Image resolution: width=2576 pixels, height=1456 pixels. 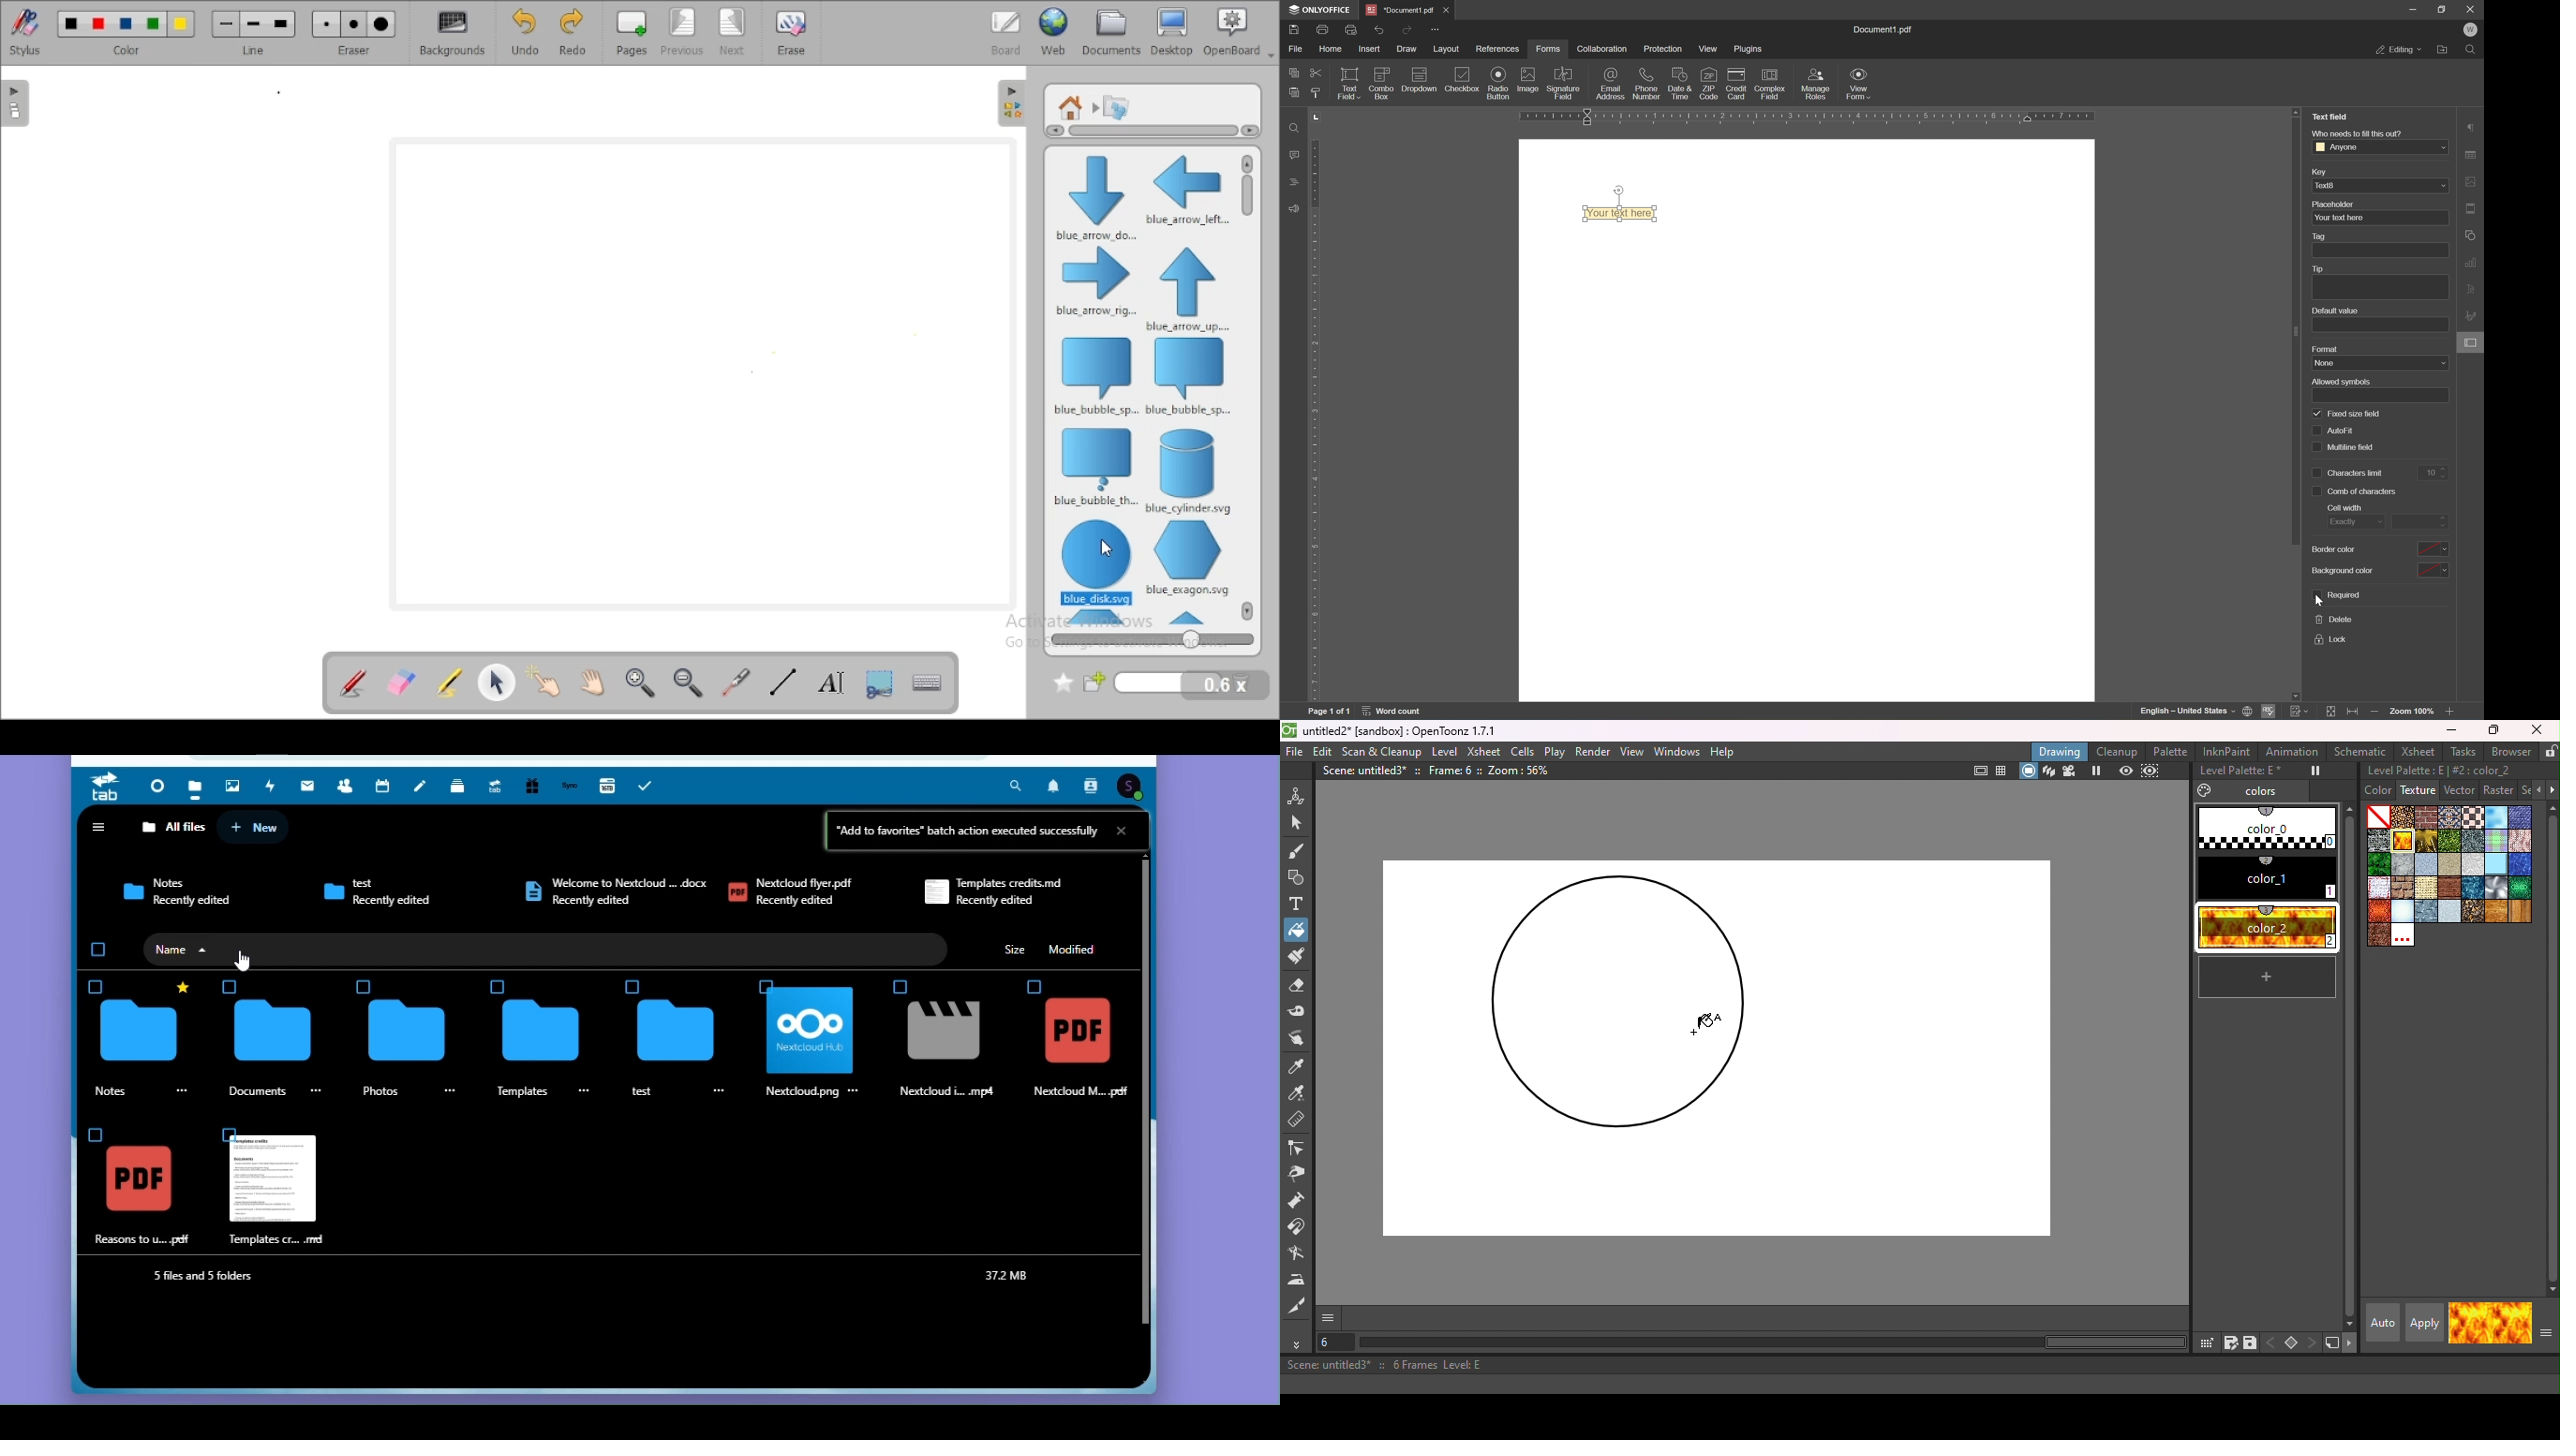 I want to click on #1 color_1 (2), so click(x=2263, y=879).